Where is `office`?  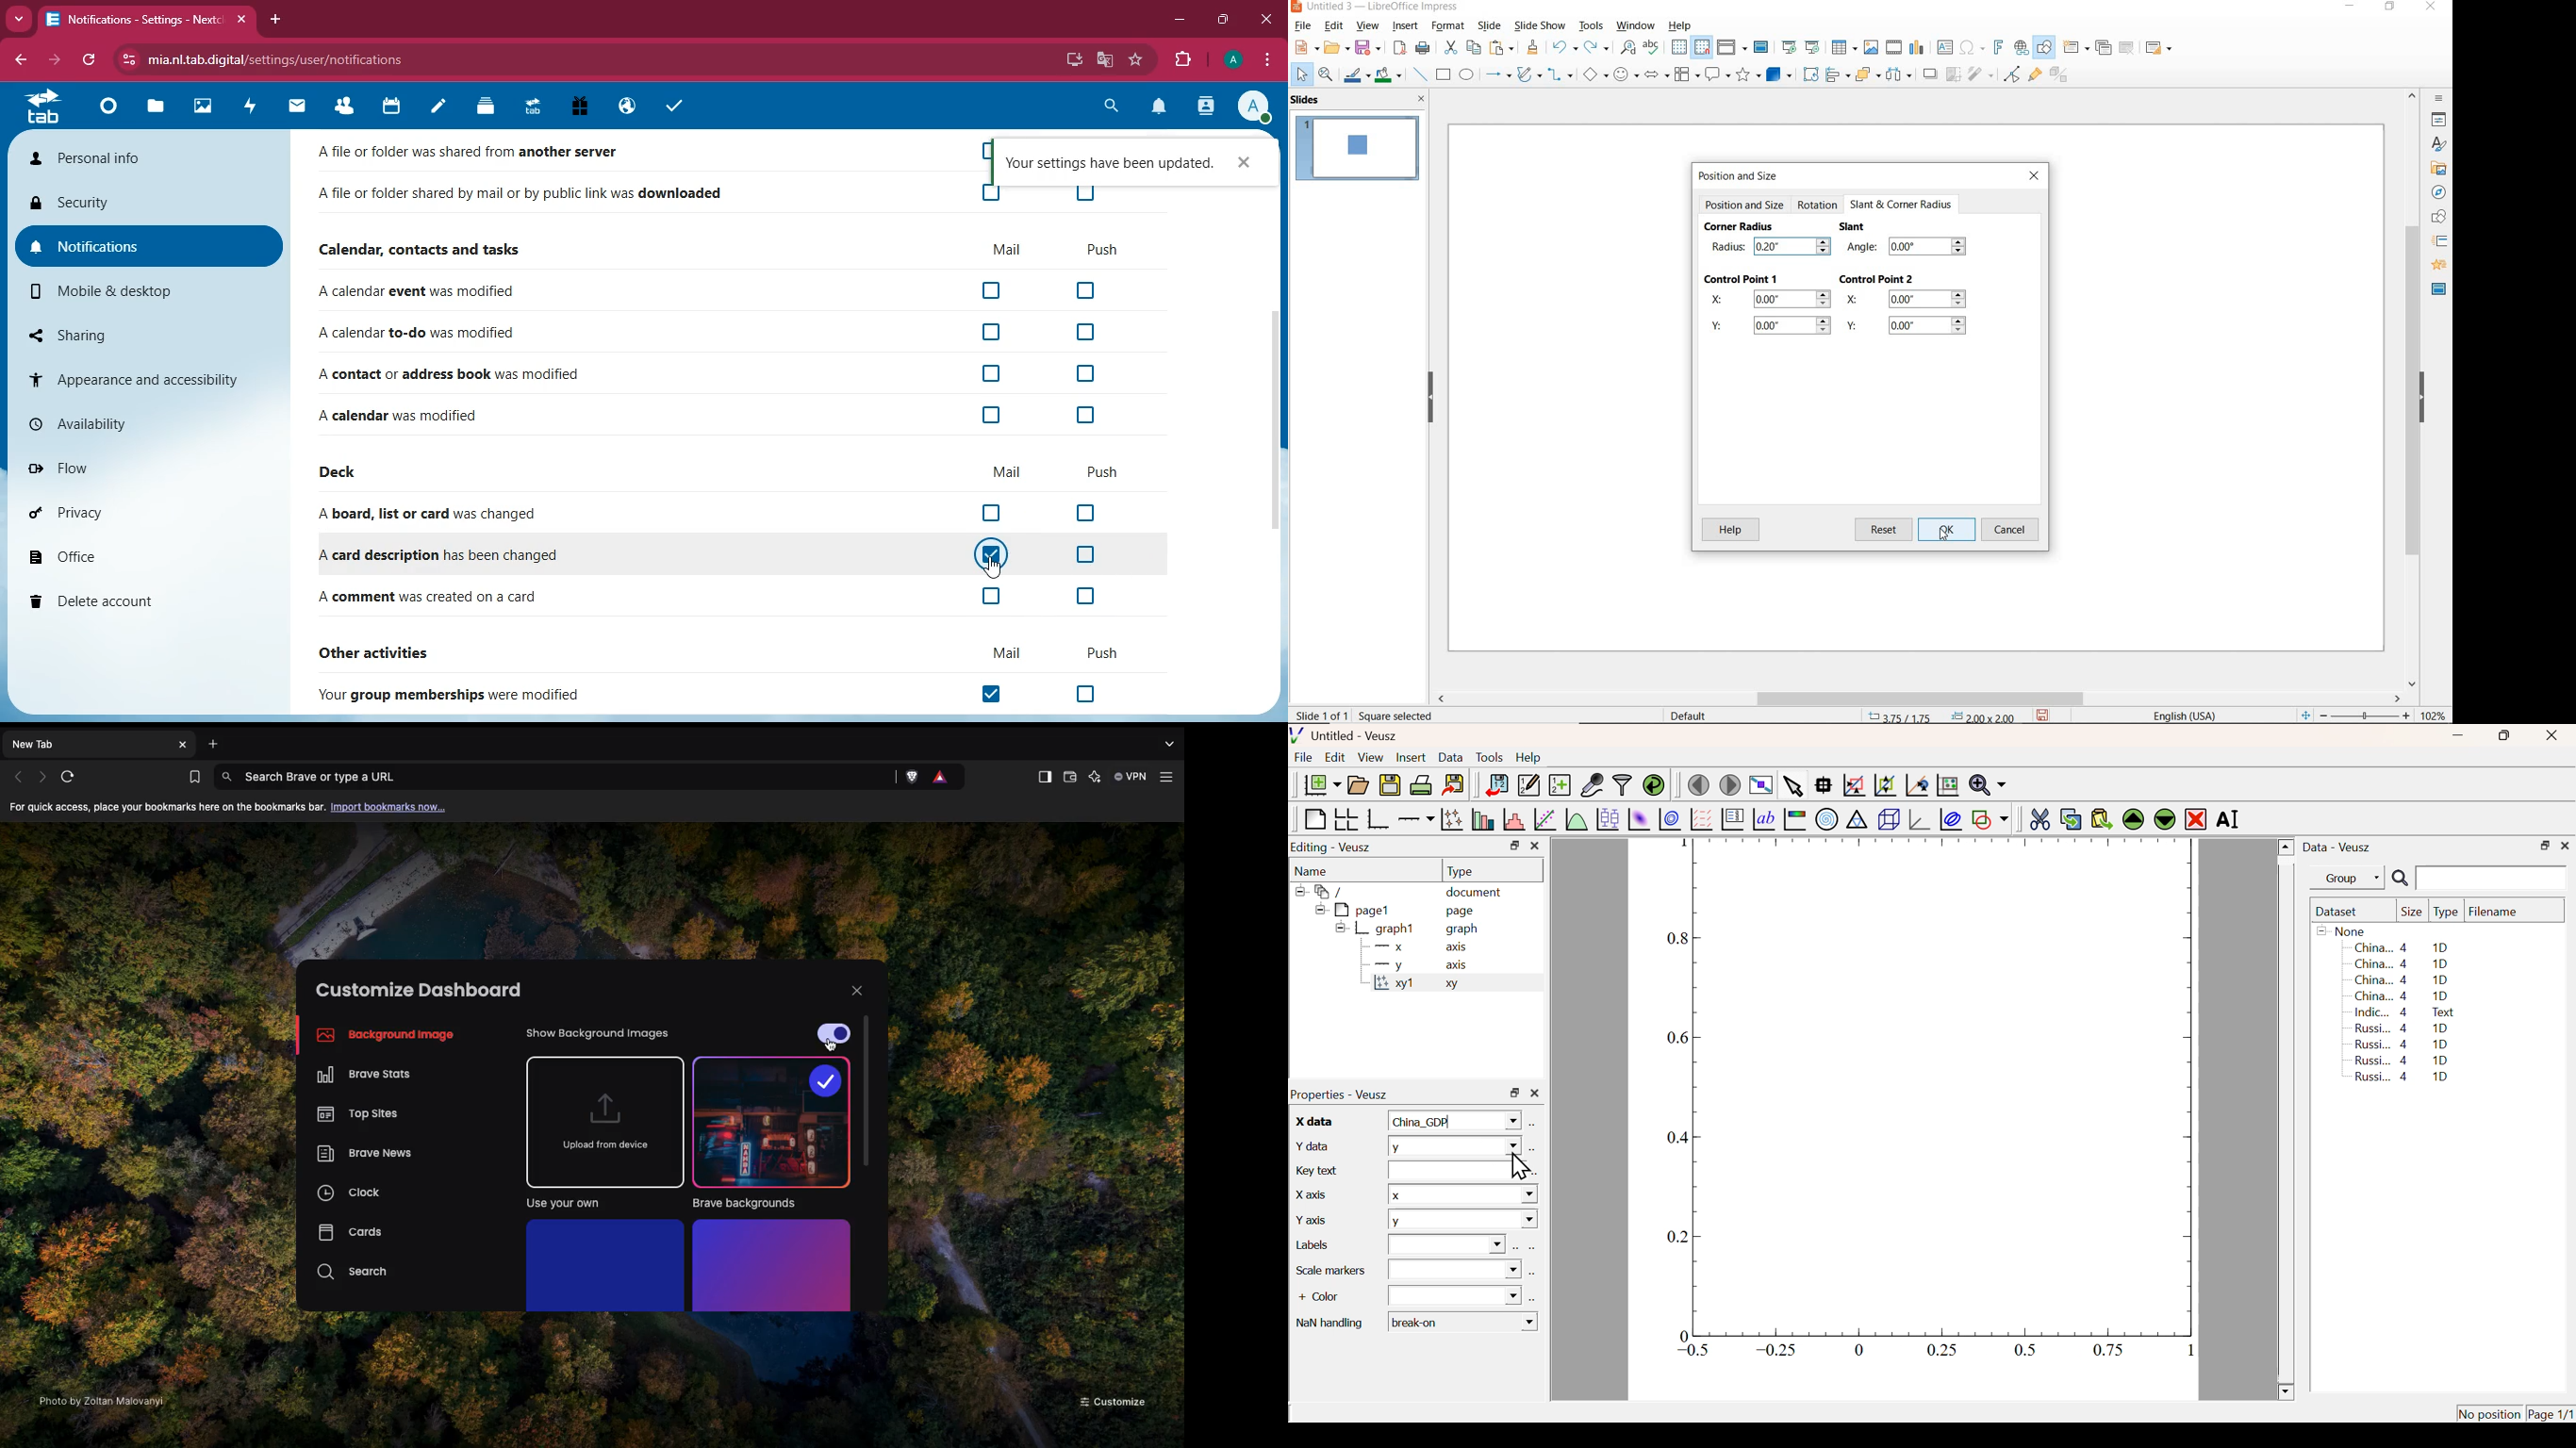
office is located at coordinates (142, 554).